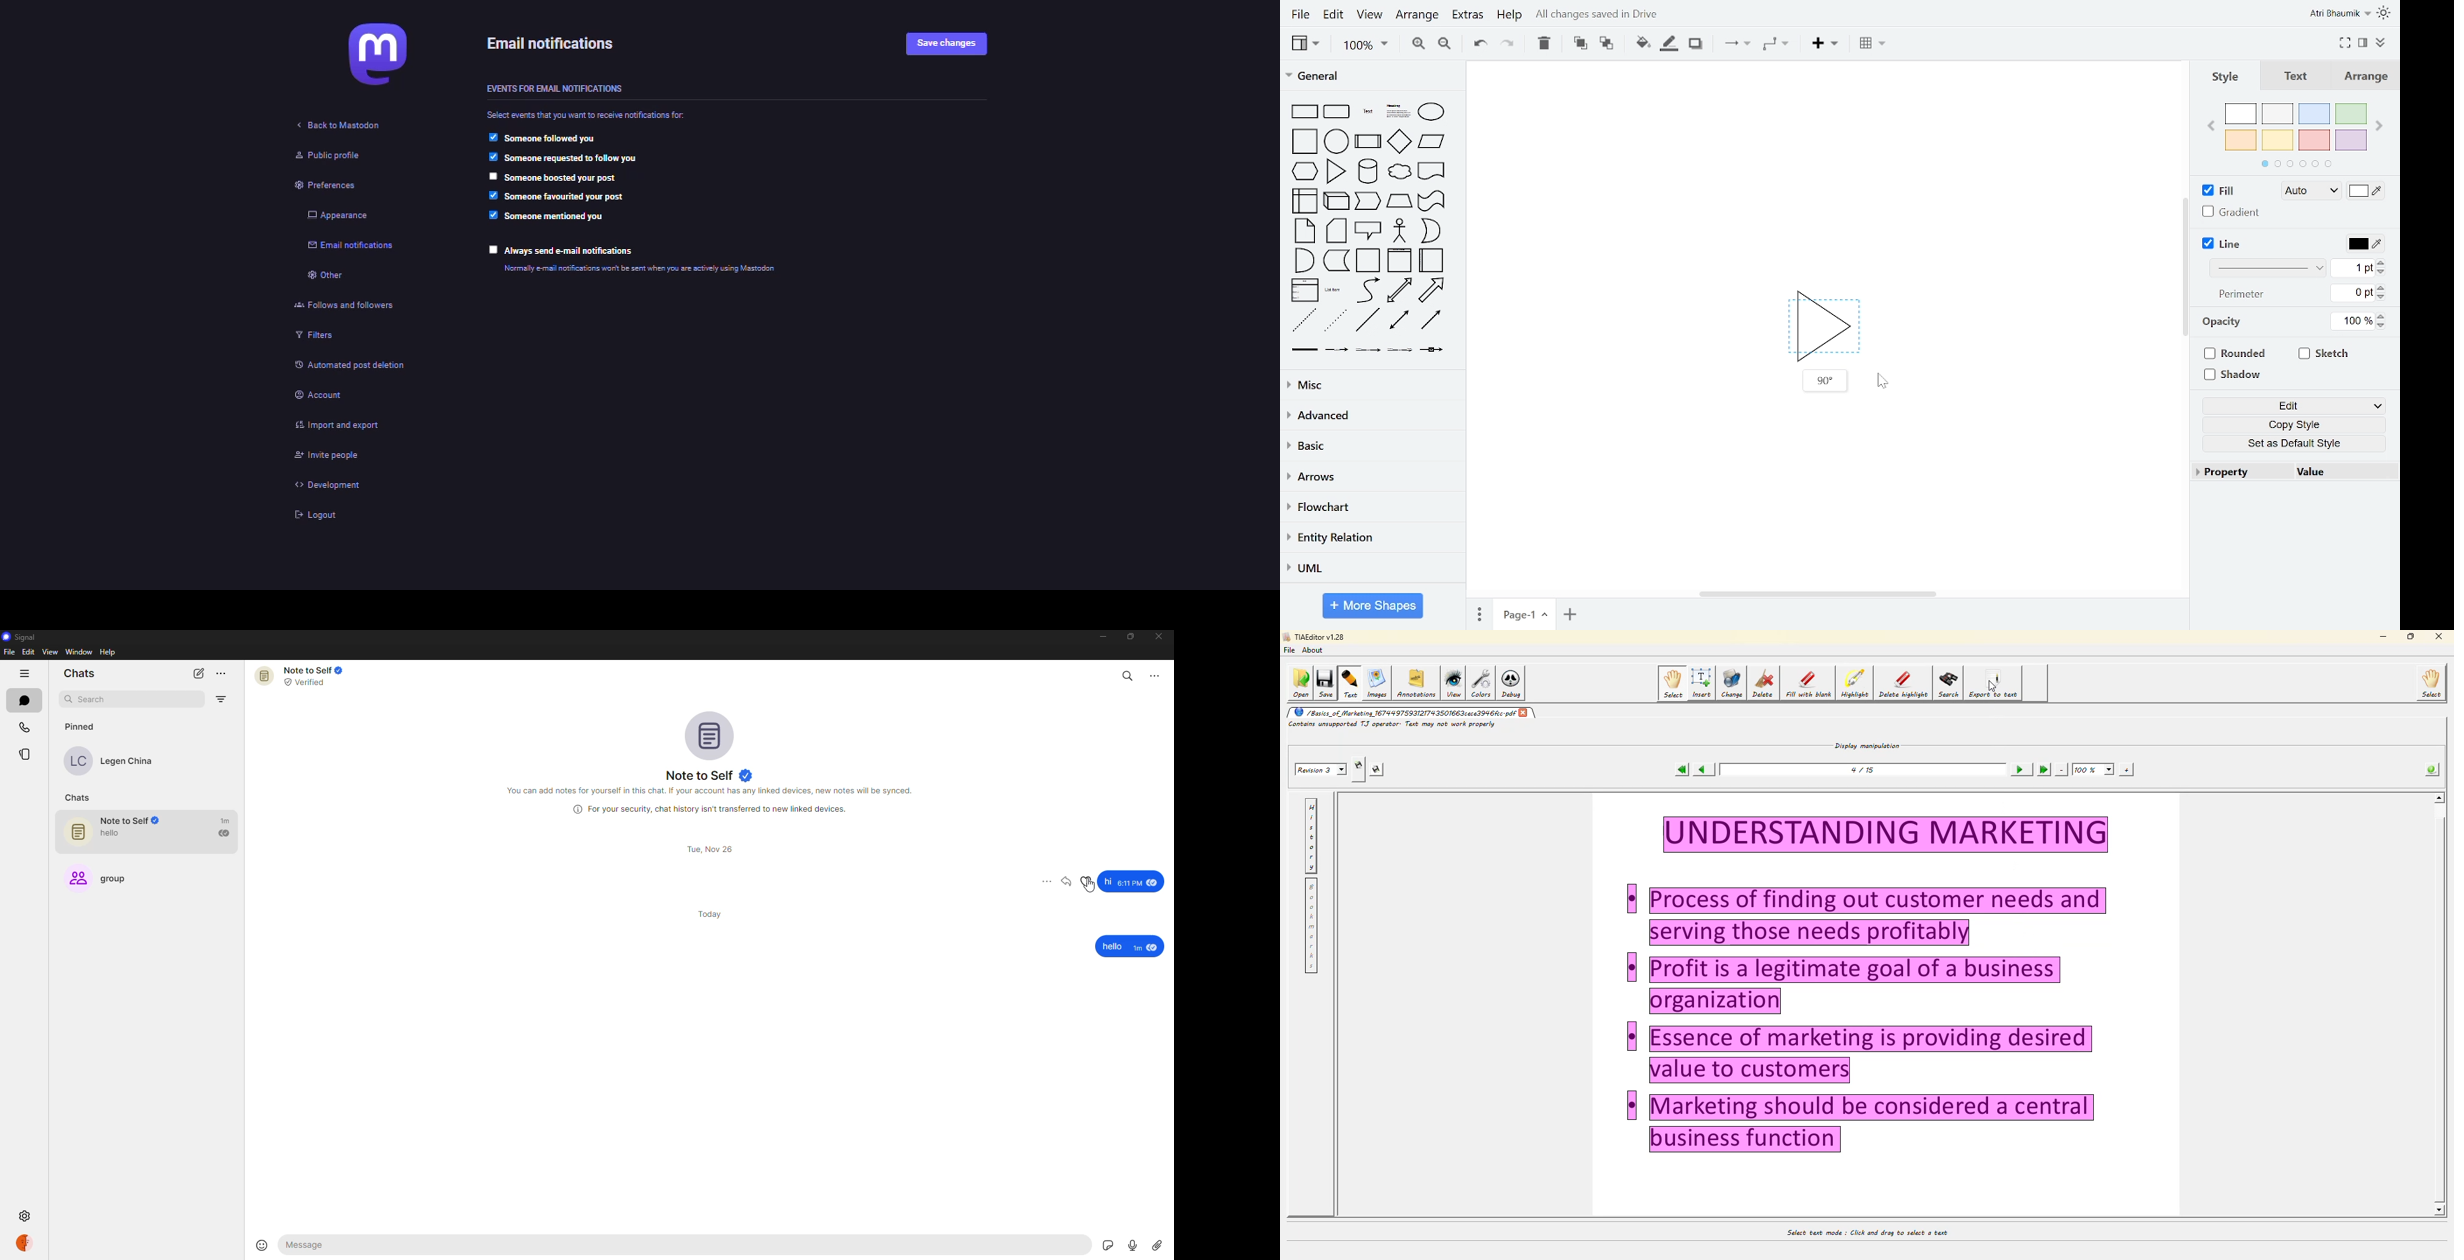 This screenshot has width=2464, height=1260. What do you see at coordinates (2297, 76) in the screenshot?
I see `text` at bounding box center [2297, 76].